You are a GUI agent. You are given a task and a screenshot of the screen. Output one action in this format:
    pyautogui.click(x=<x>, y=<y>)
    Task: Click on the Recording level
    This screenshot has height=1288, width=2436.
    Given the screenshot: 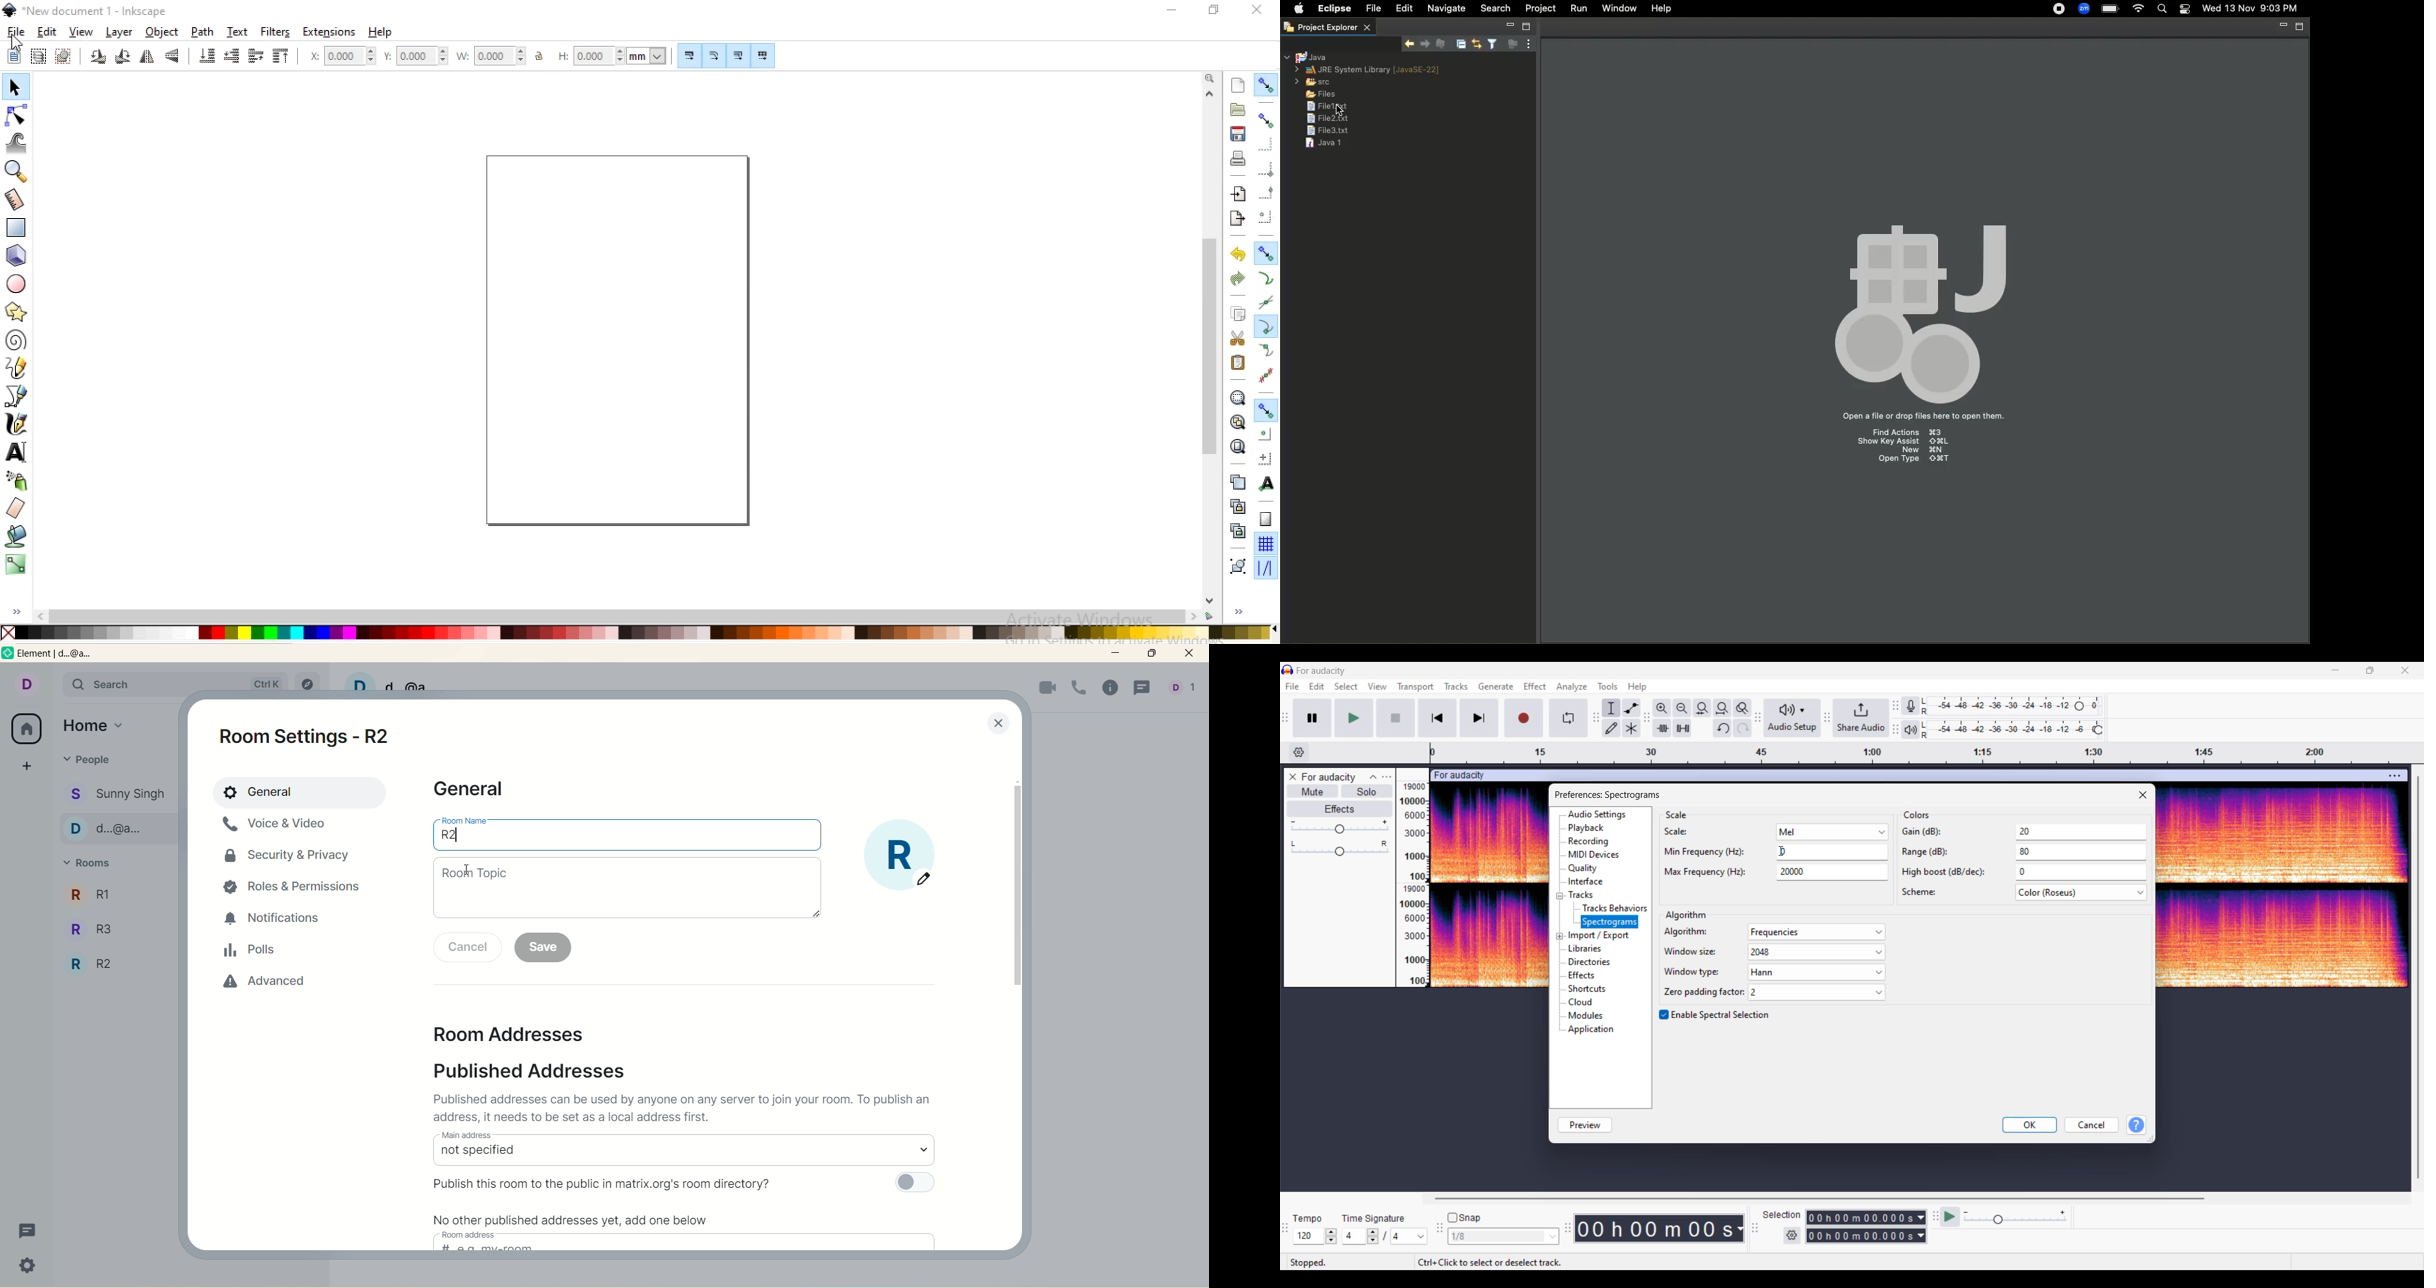 What is the action you would take?
    pyautogui.click(x=2011, y=706)
    